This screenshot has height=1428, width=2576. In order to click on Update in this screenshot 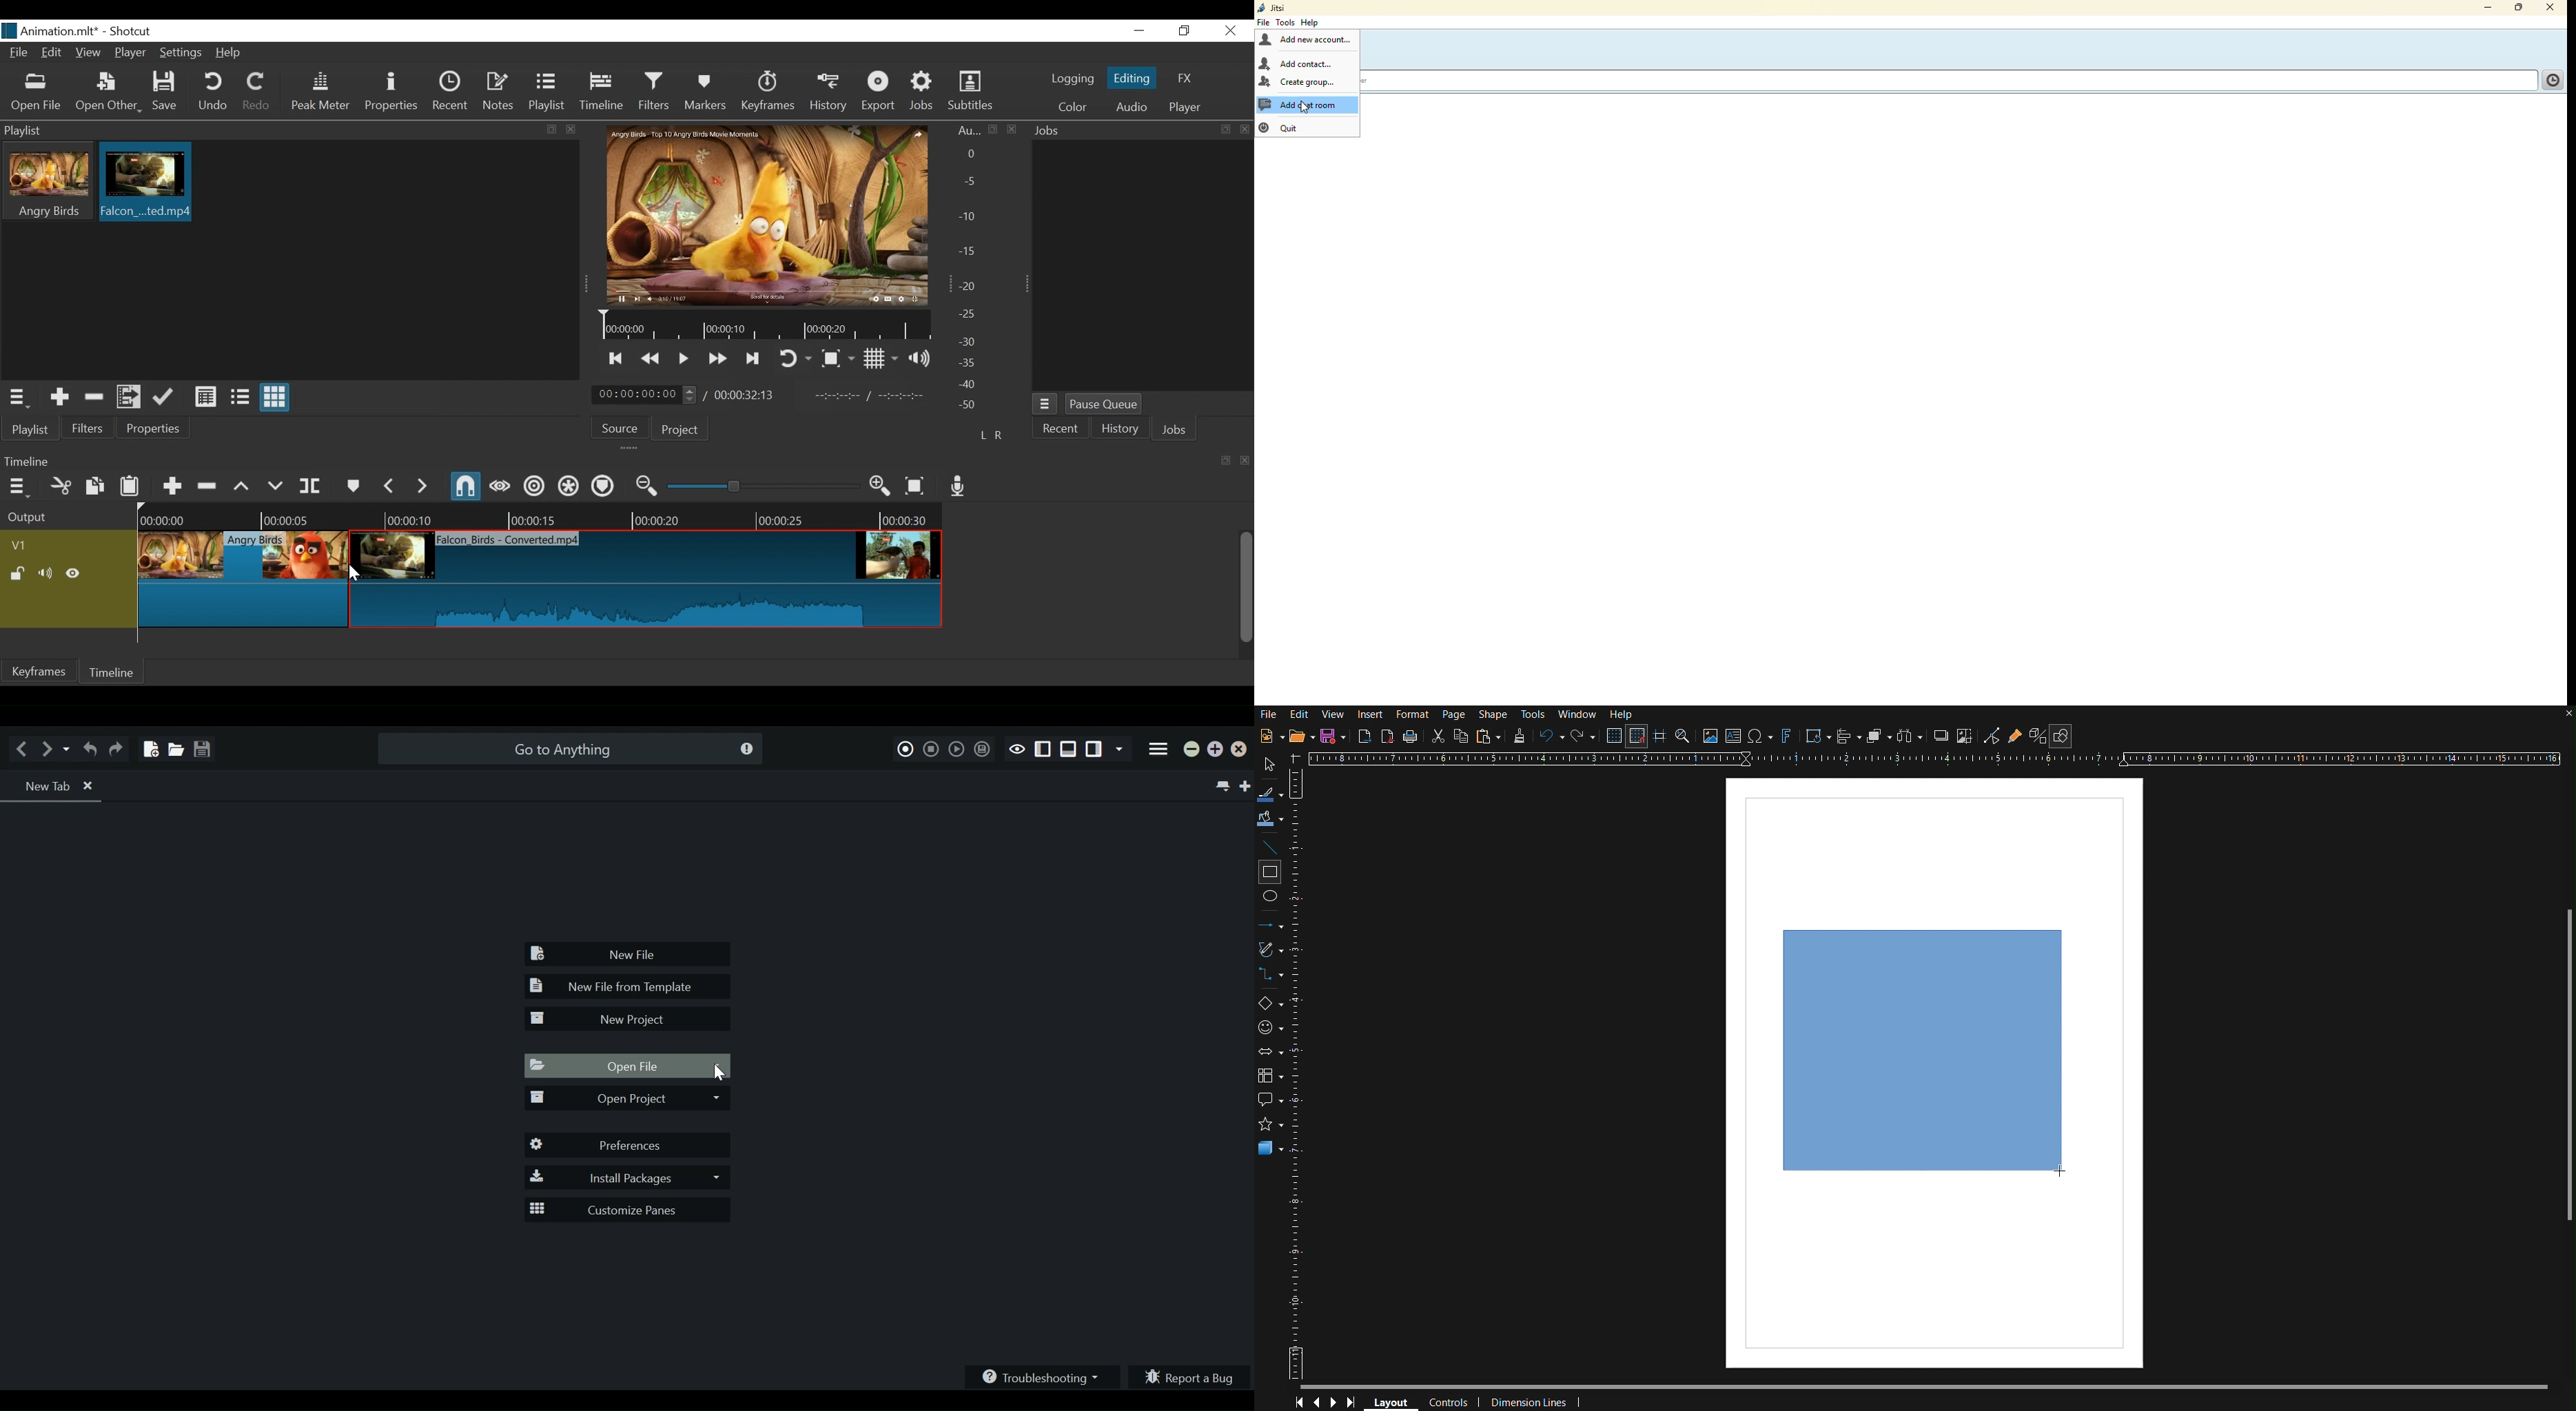, I will do `click(165, 397)`.